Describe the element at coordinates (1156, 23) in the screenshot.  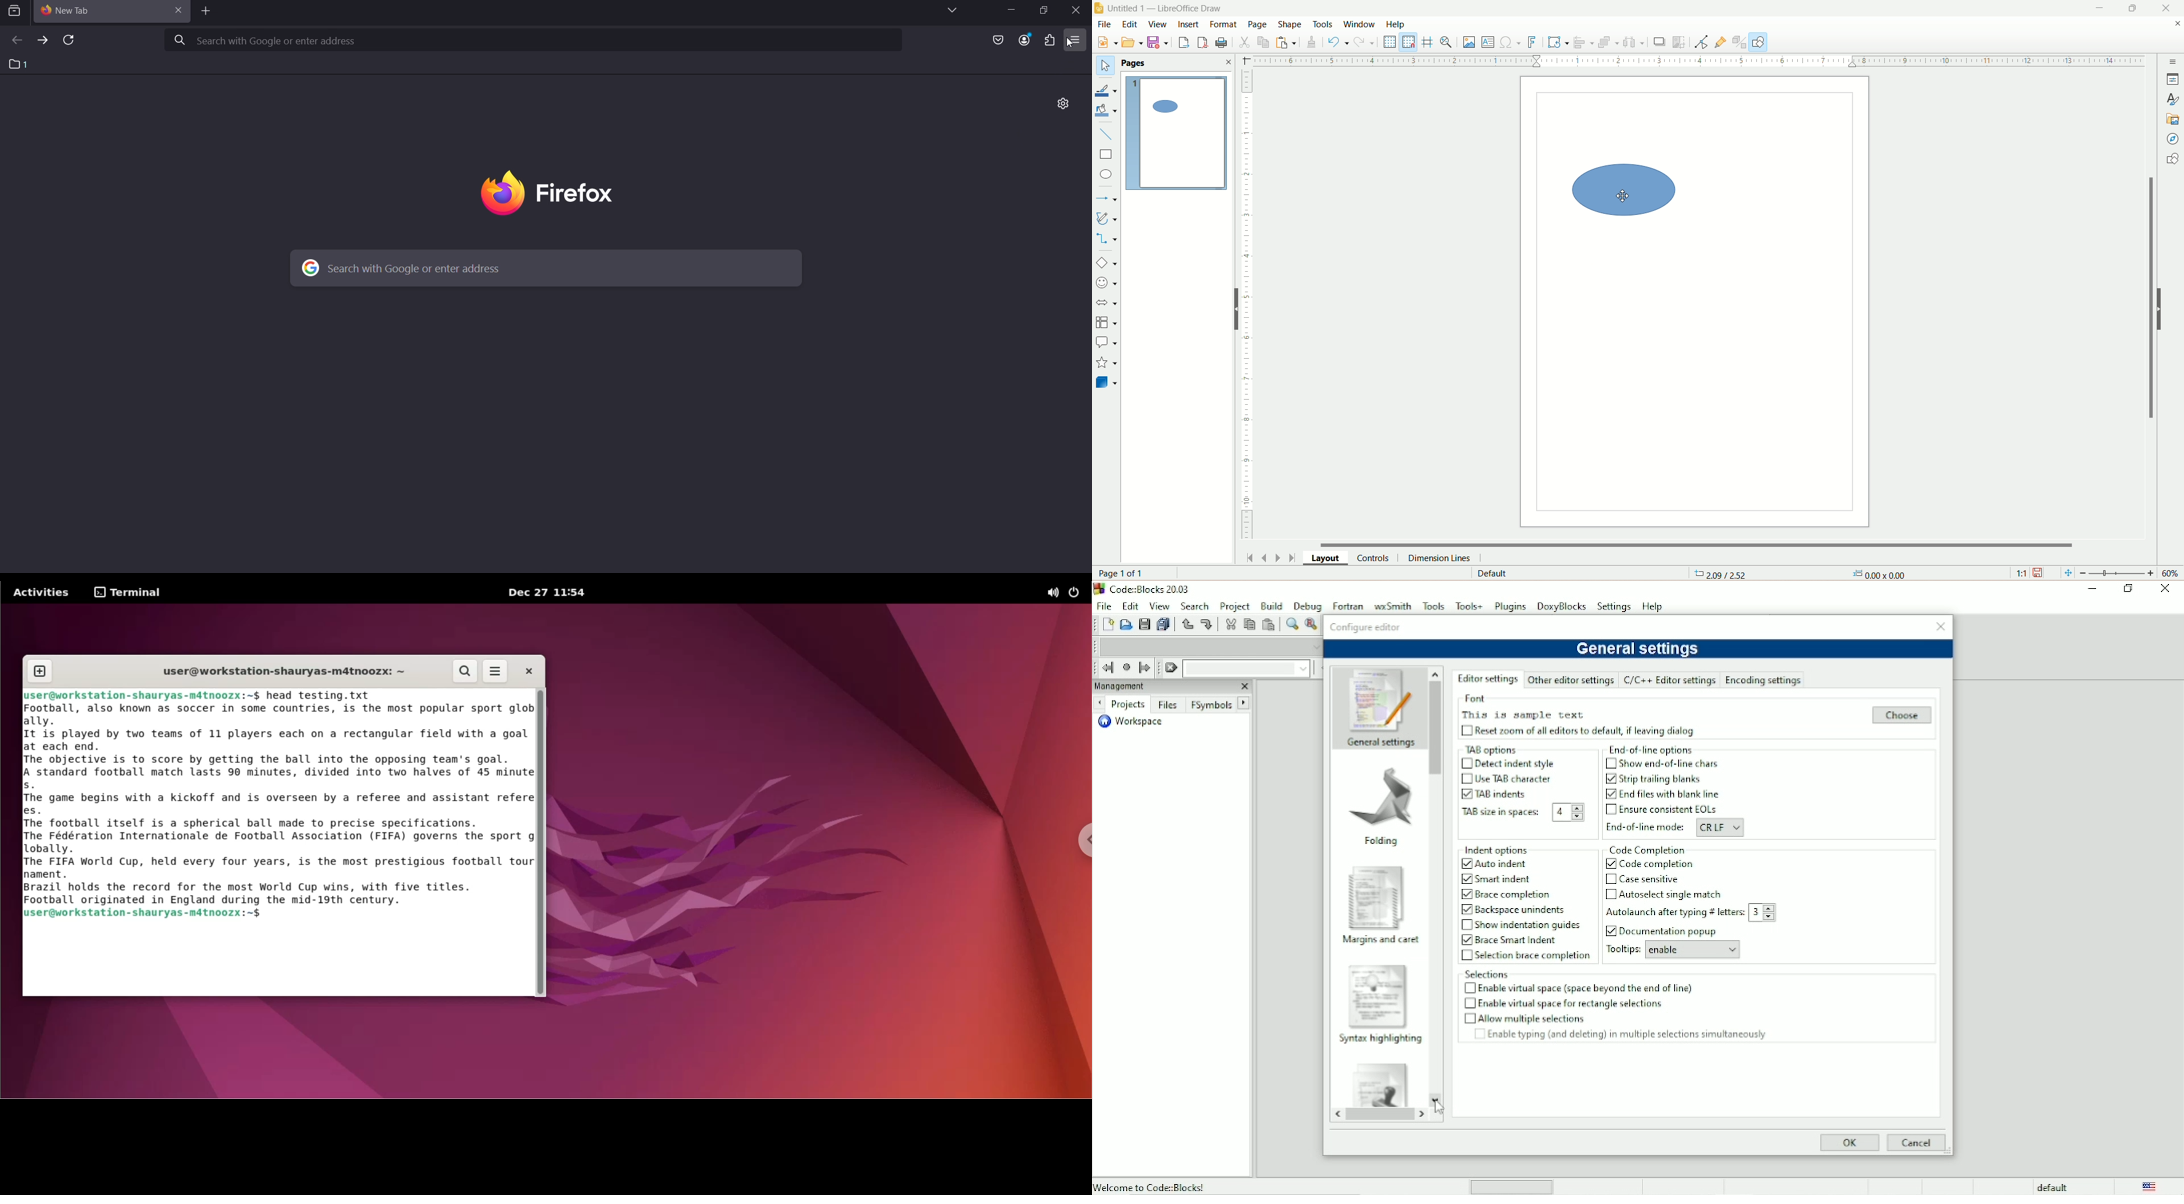
I see `view` at that location.